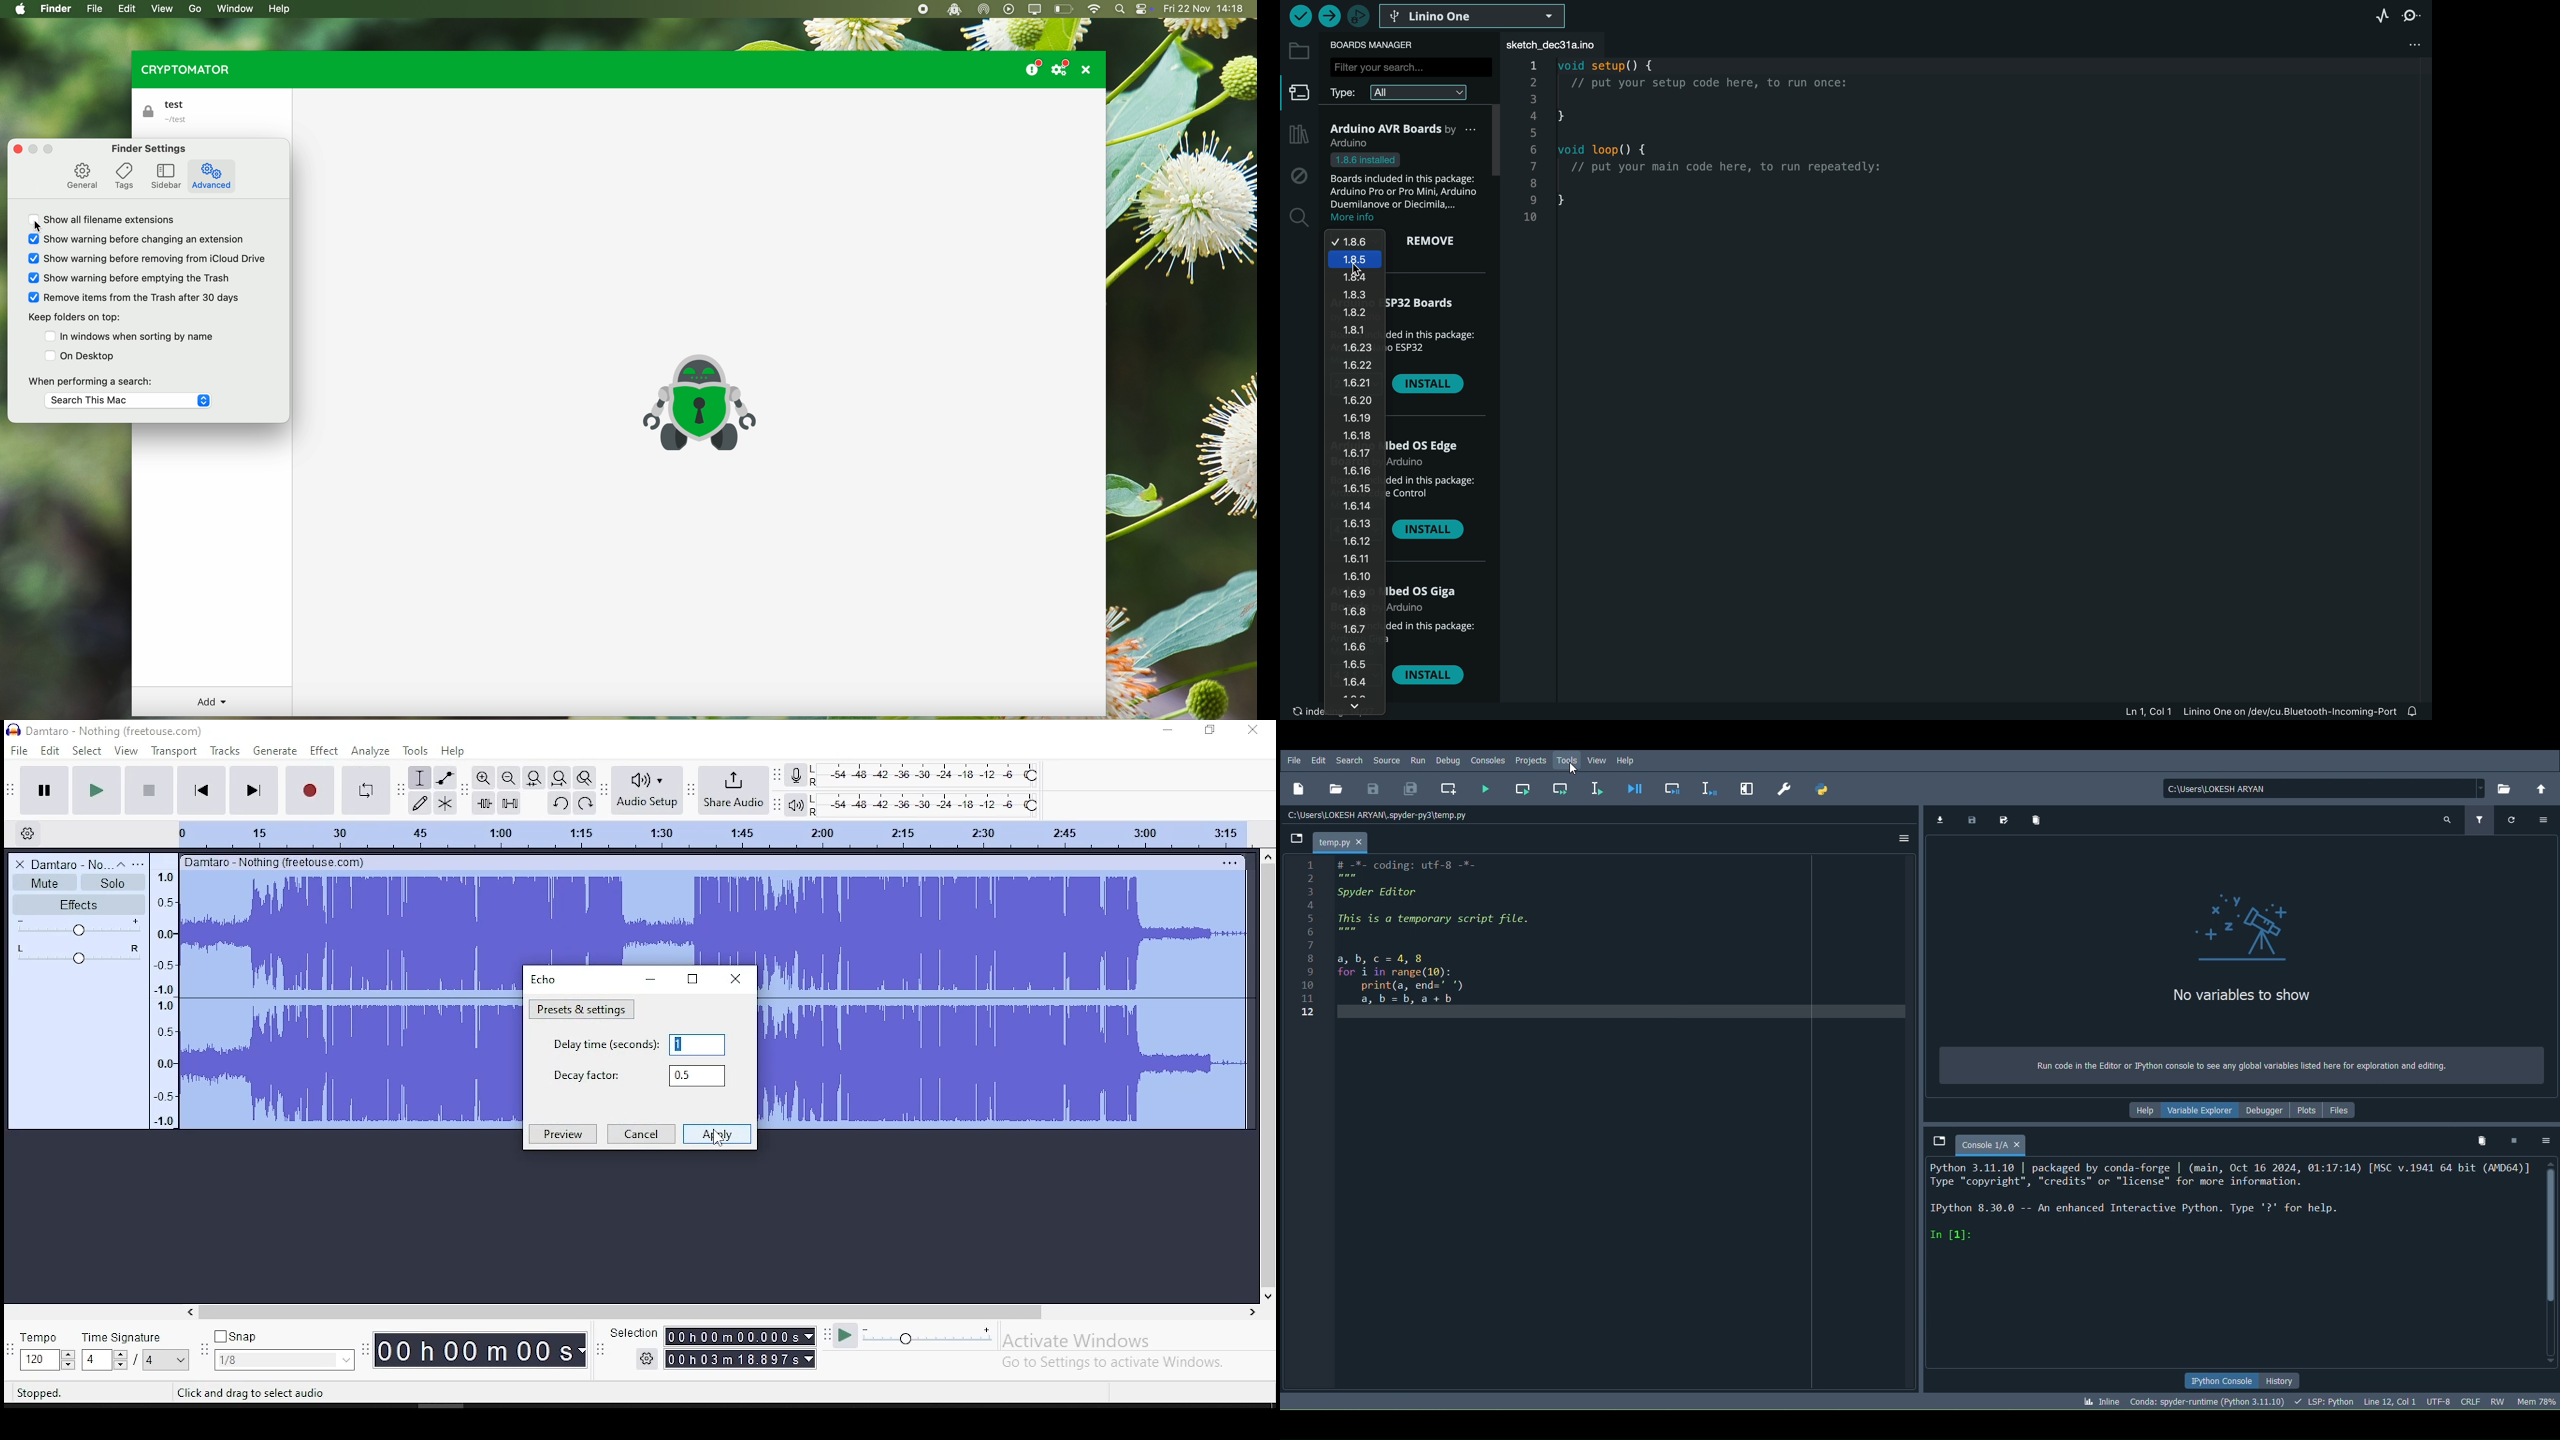 This screenshot has width=2576, height=1456. Describe the element at coordinates (584, 1008) in the screenshot. I see `presets and settings` at that location.